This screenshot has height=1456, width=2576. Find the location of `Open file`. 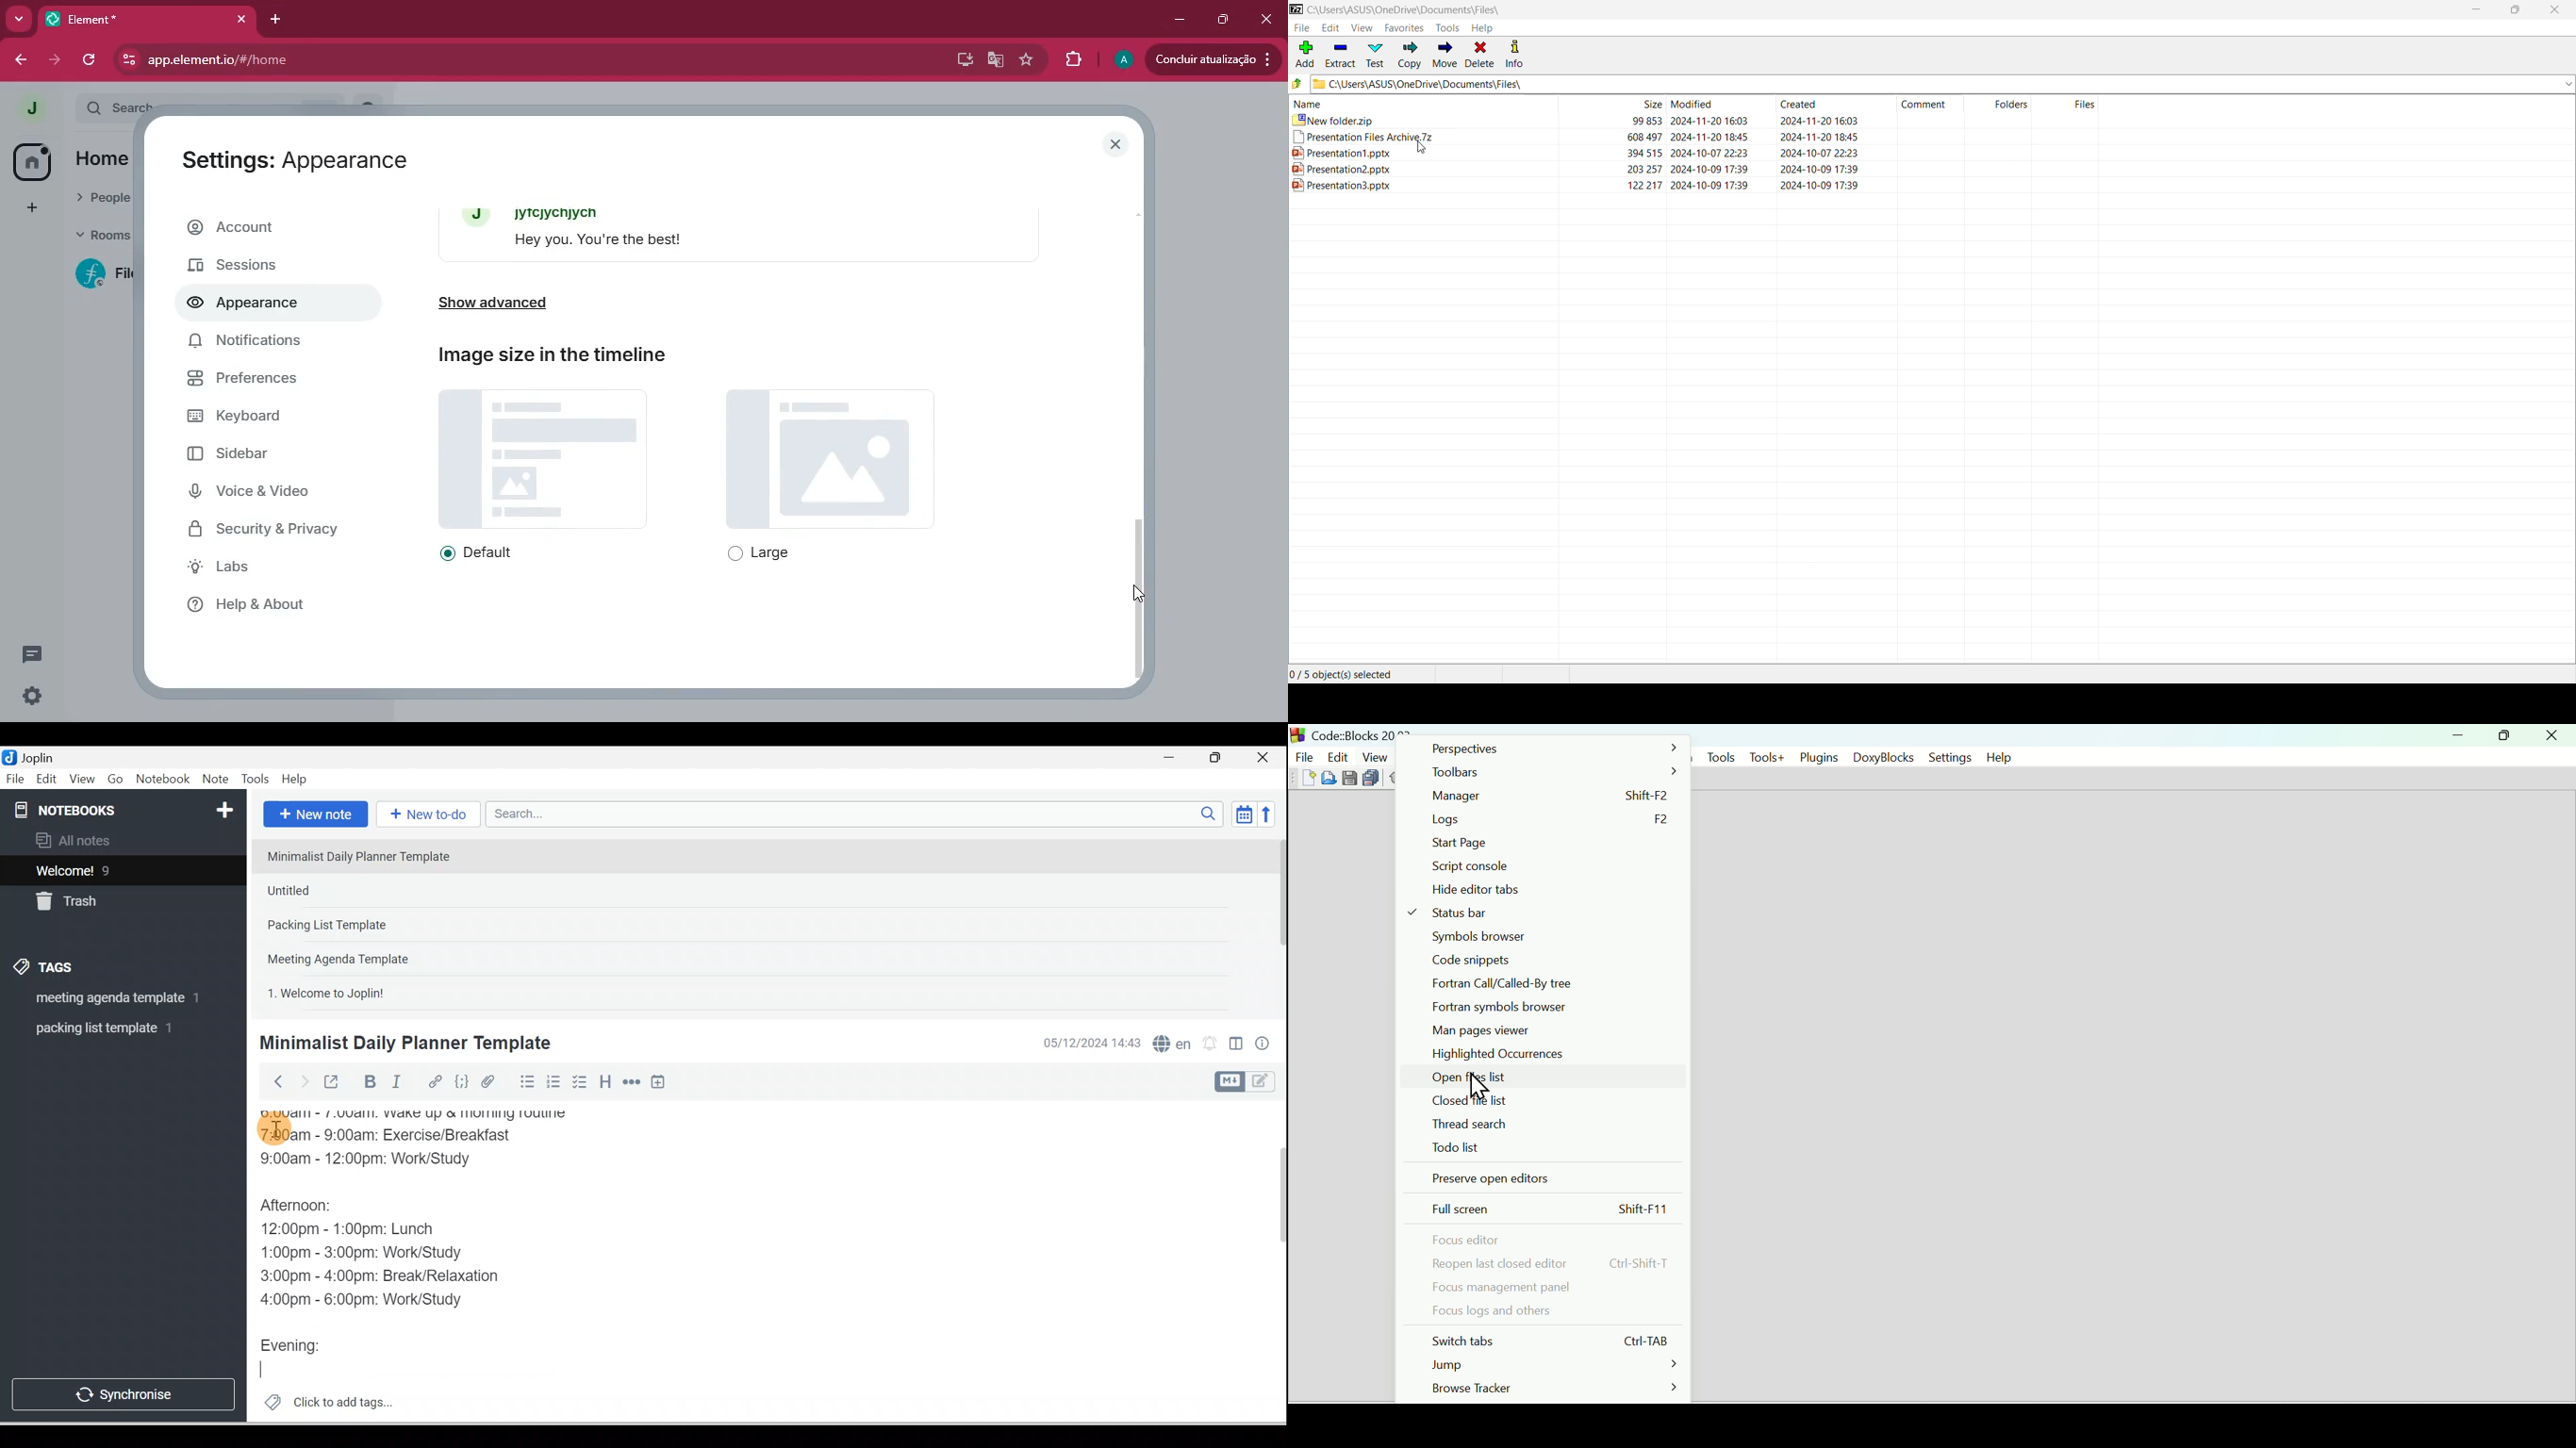

Open file is located at coordinates (1330, 778).